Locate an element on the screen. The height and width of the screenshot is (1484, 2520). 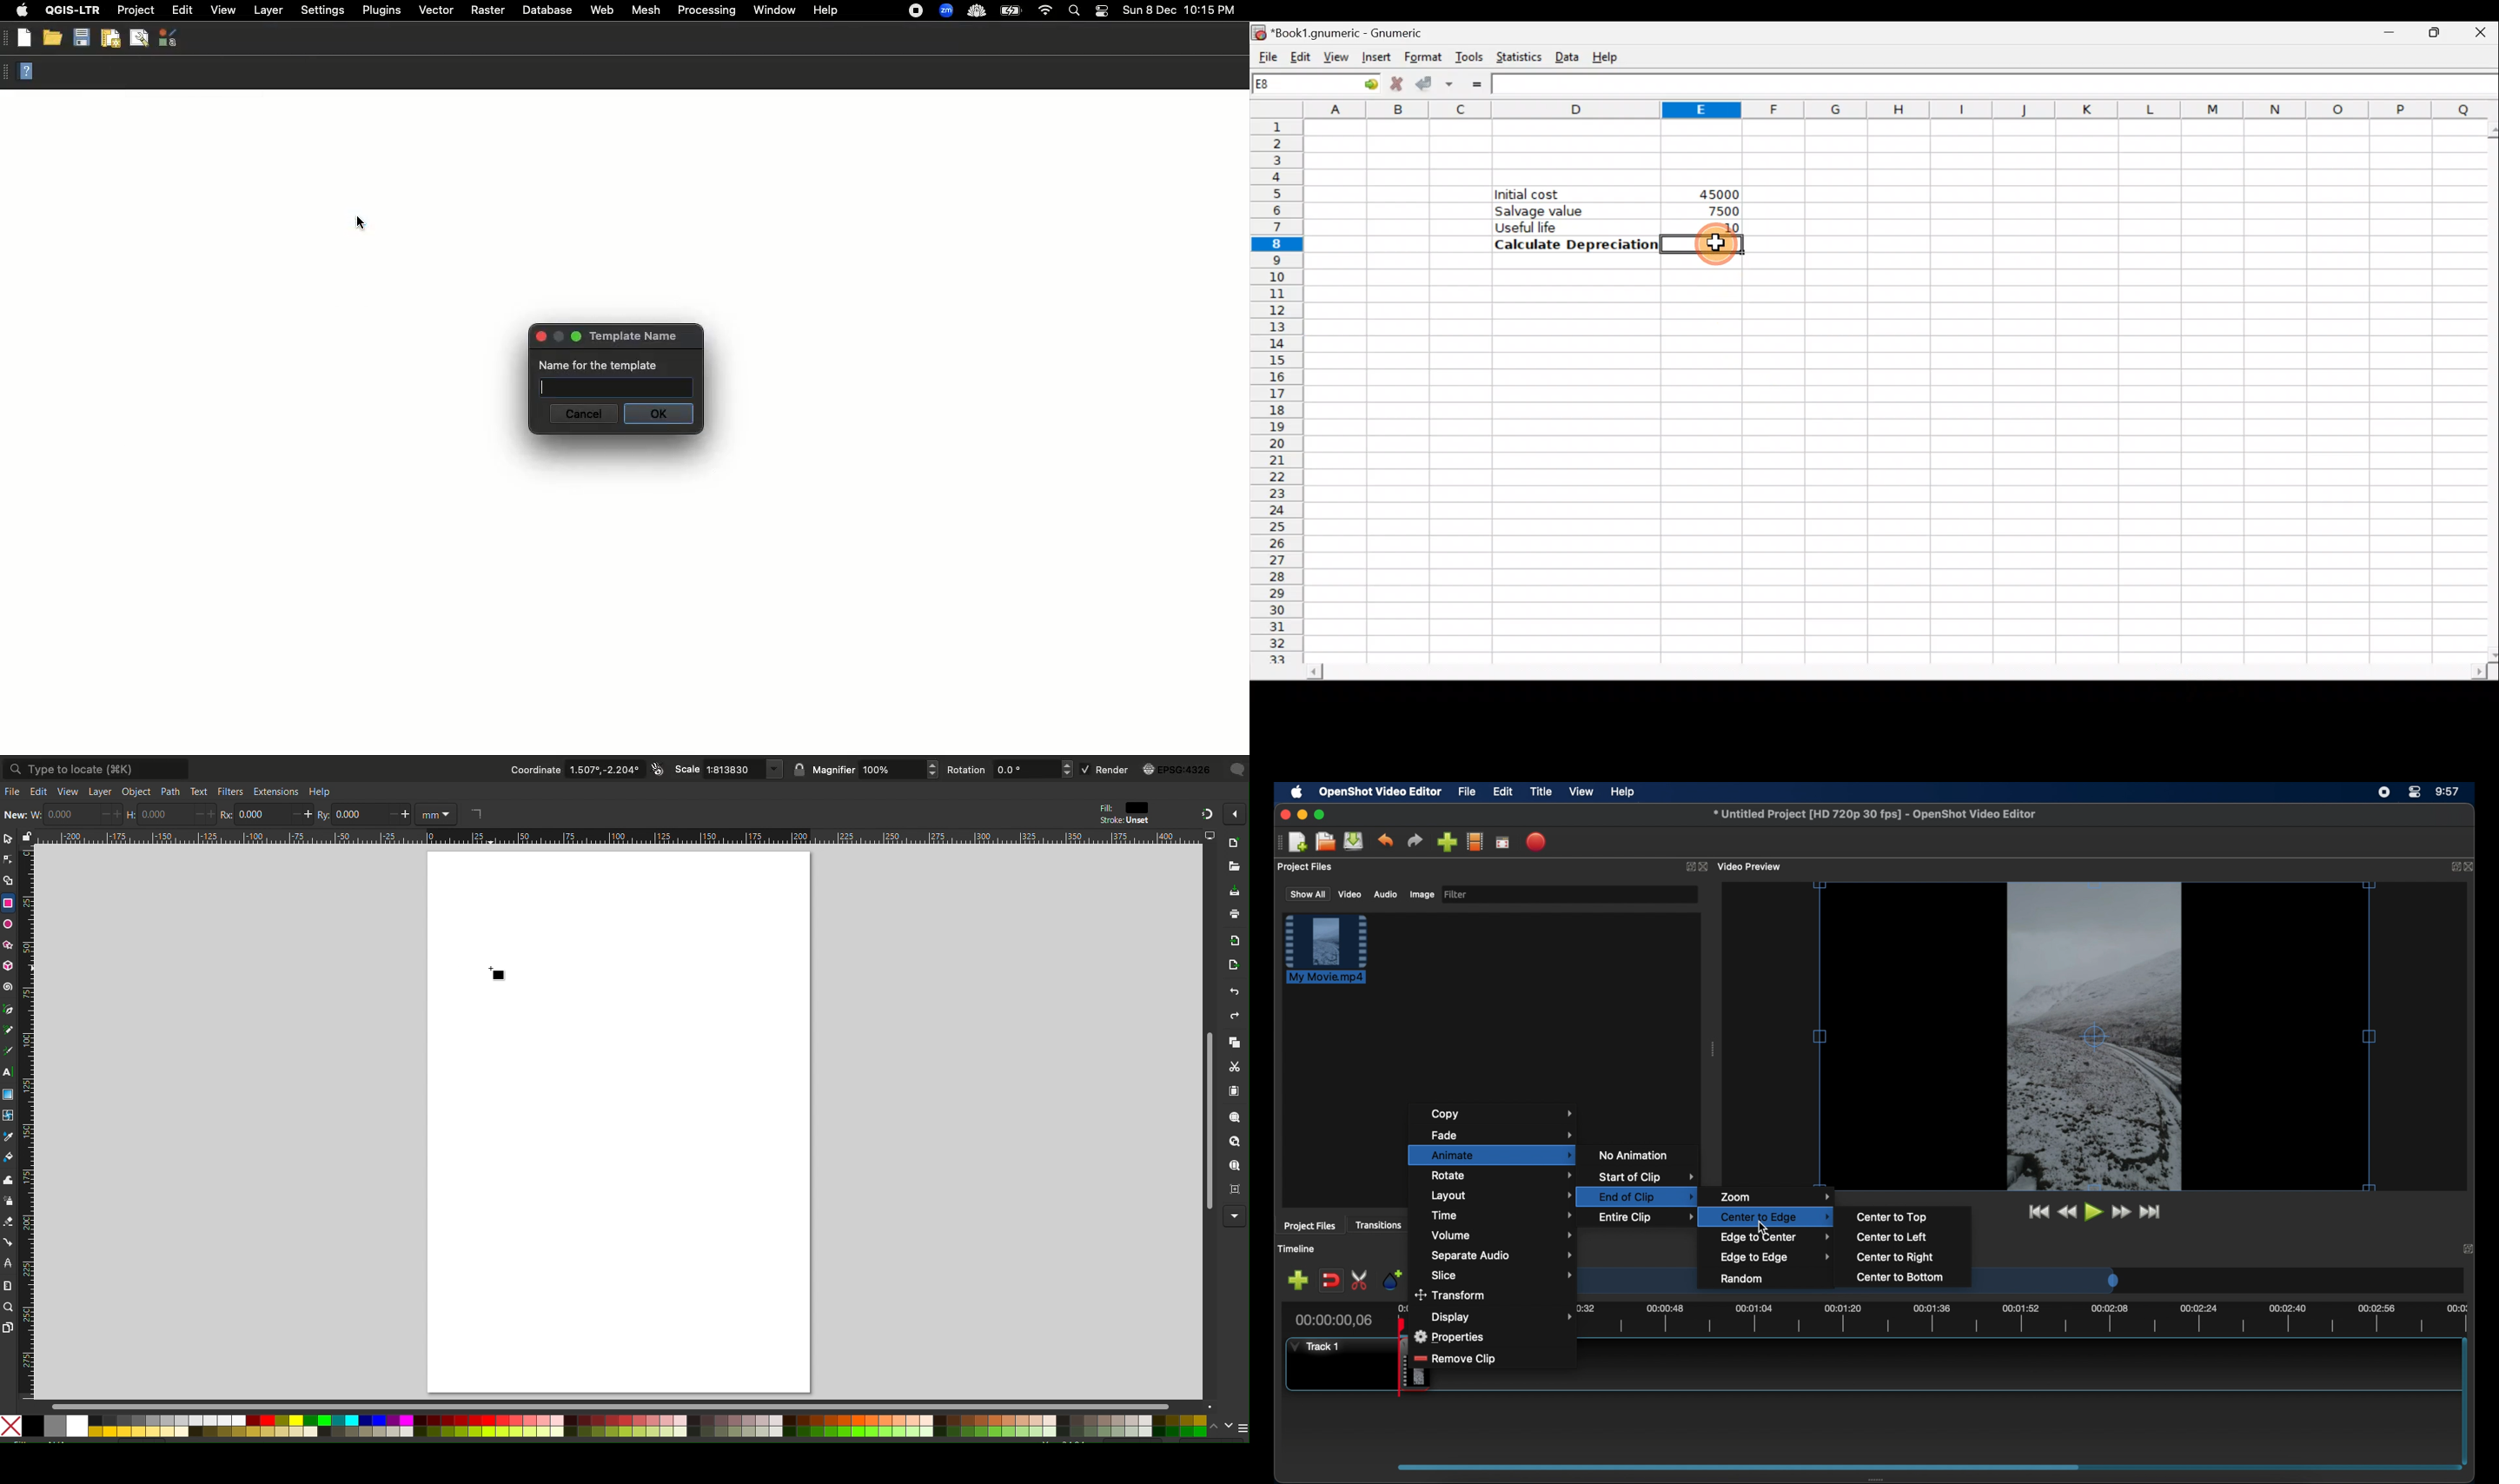
Zoom Tool is located at coordinates (8, 1307).